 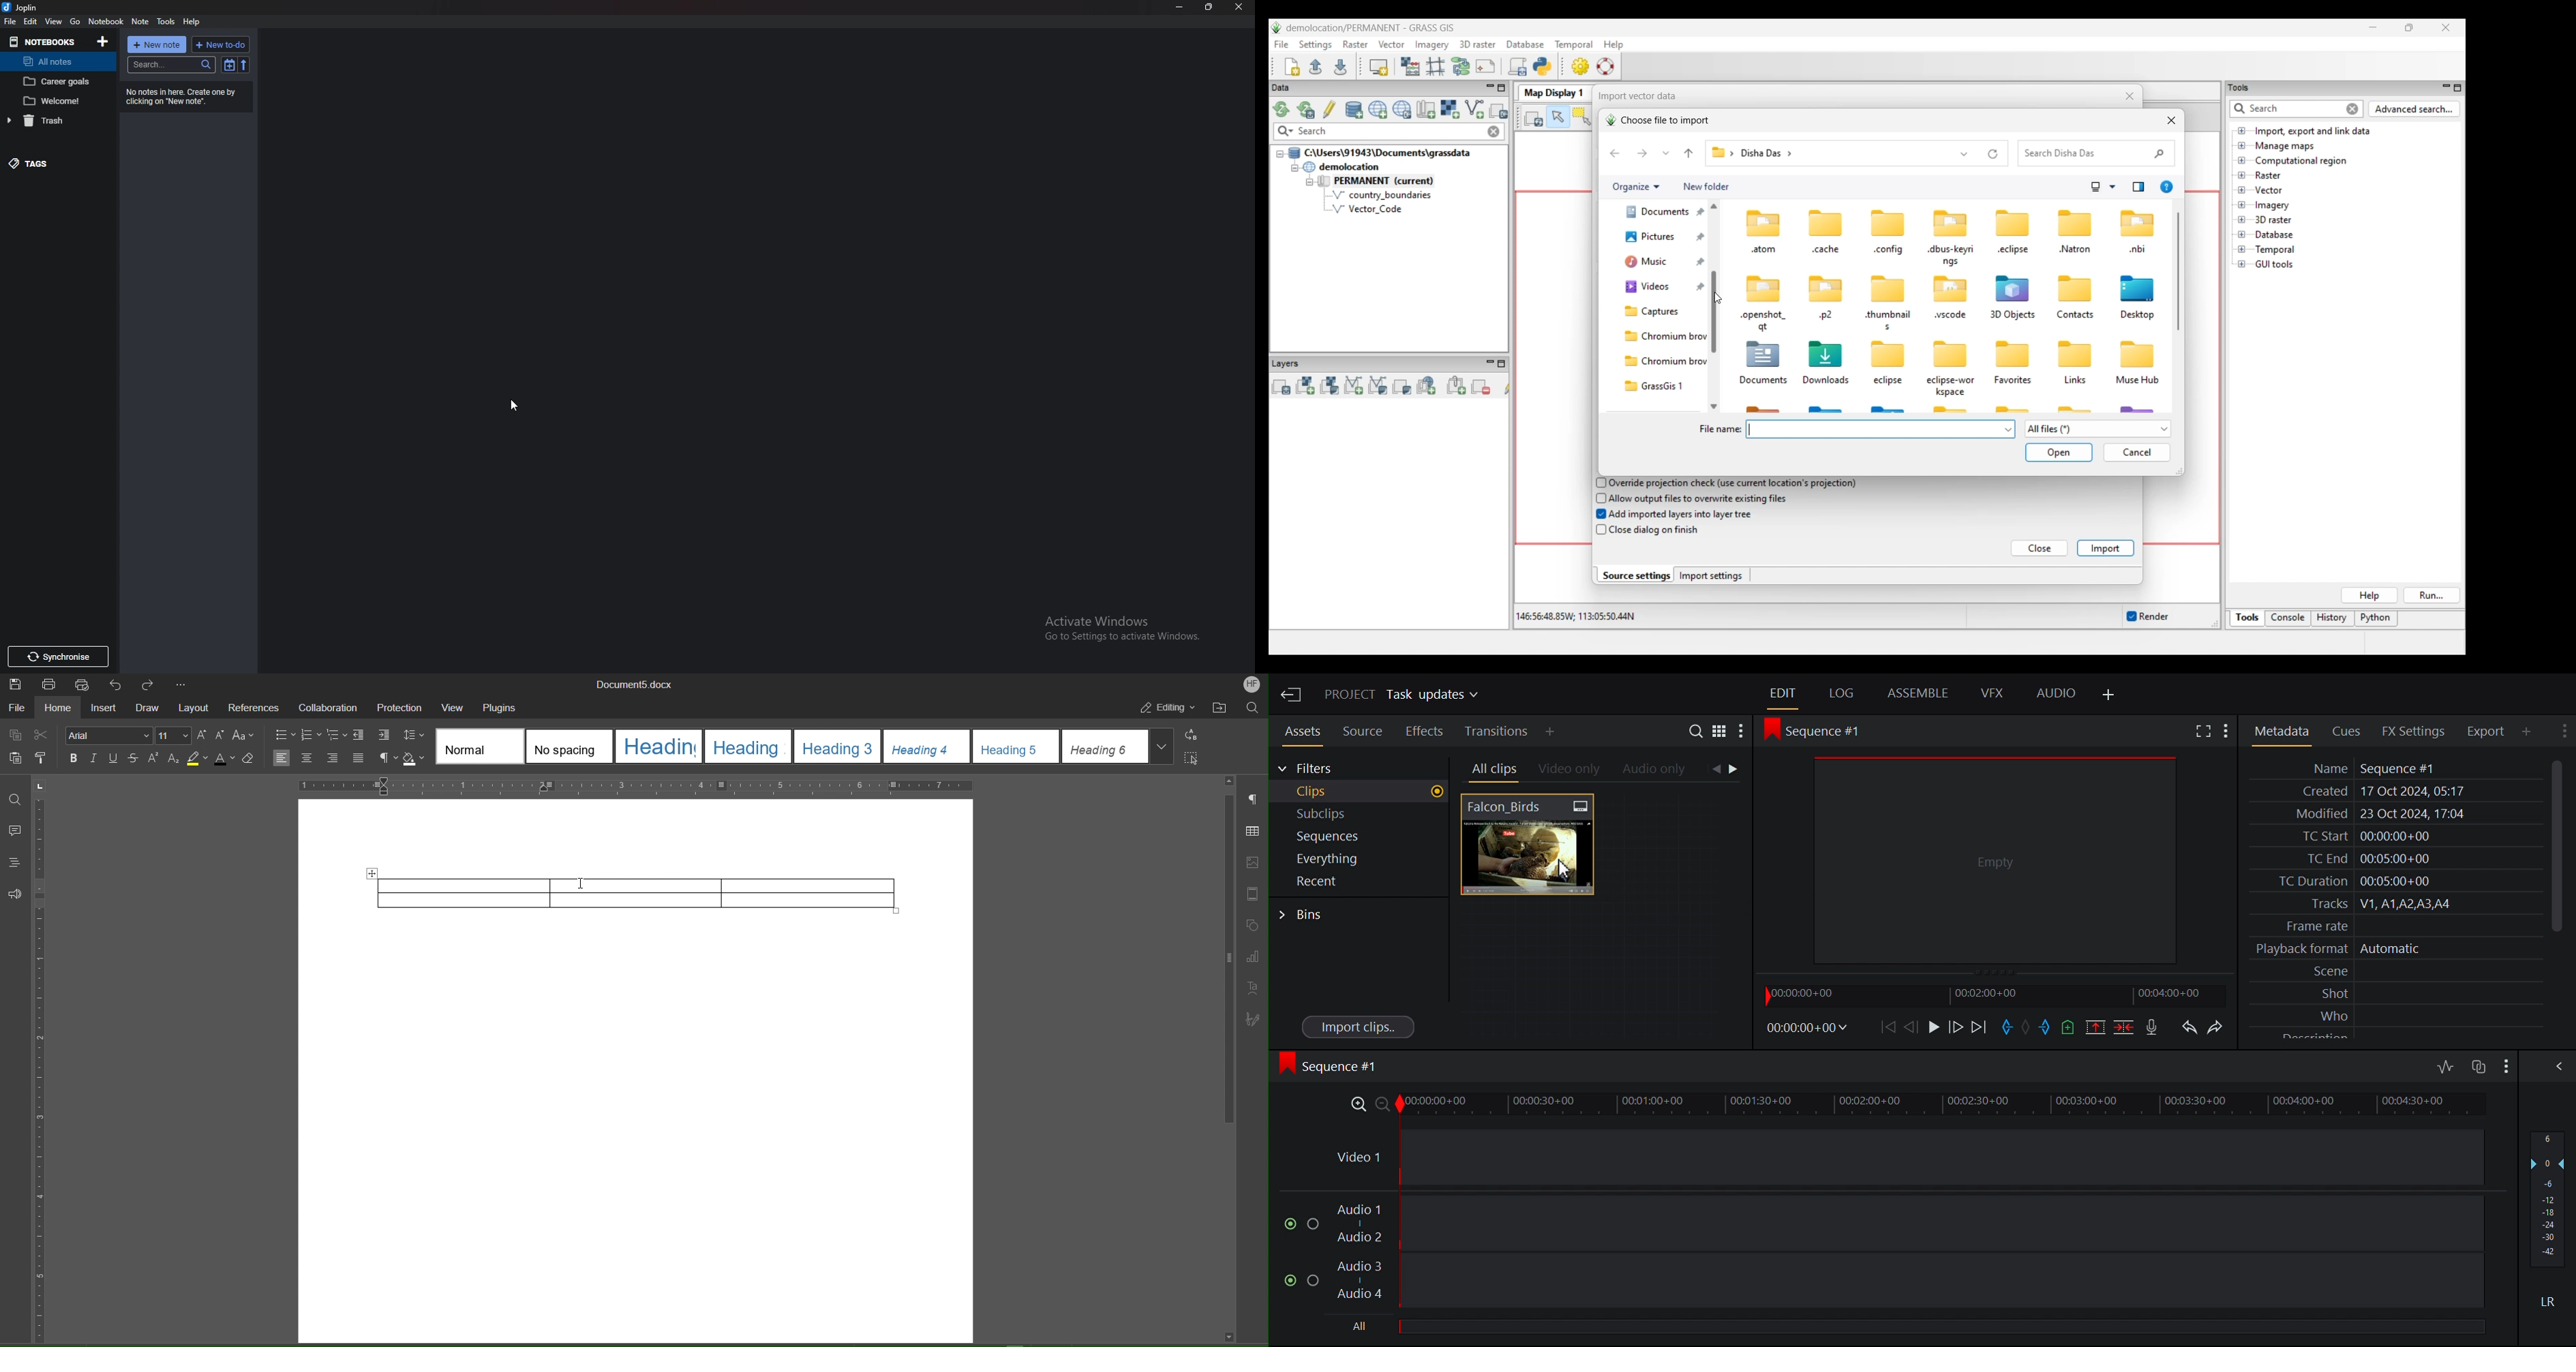 I want to click on Metadata Panel, so click(x=2281, y=731).